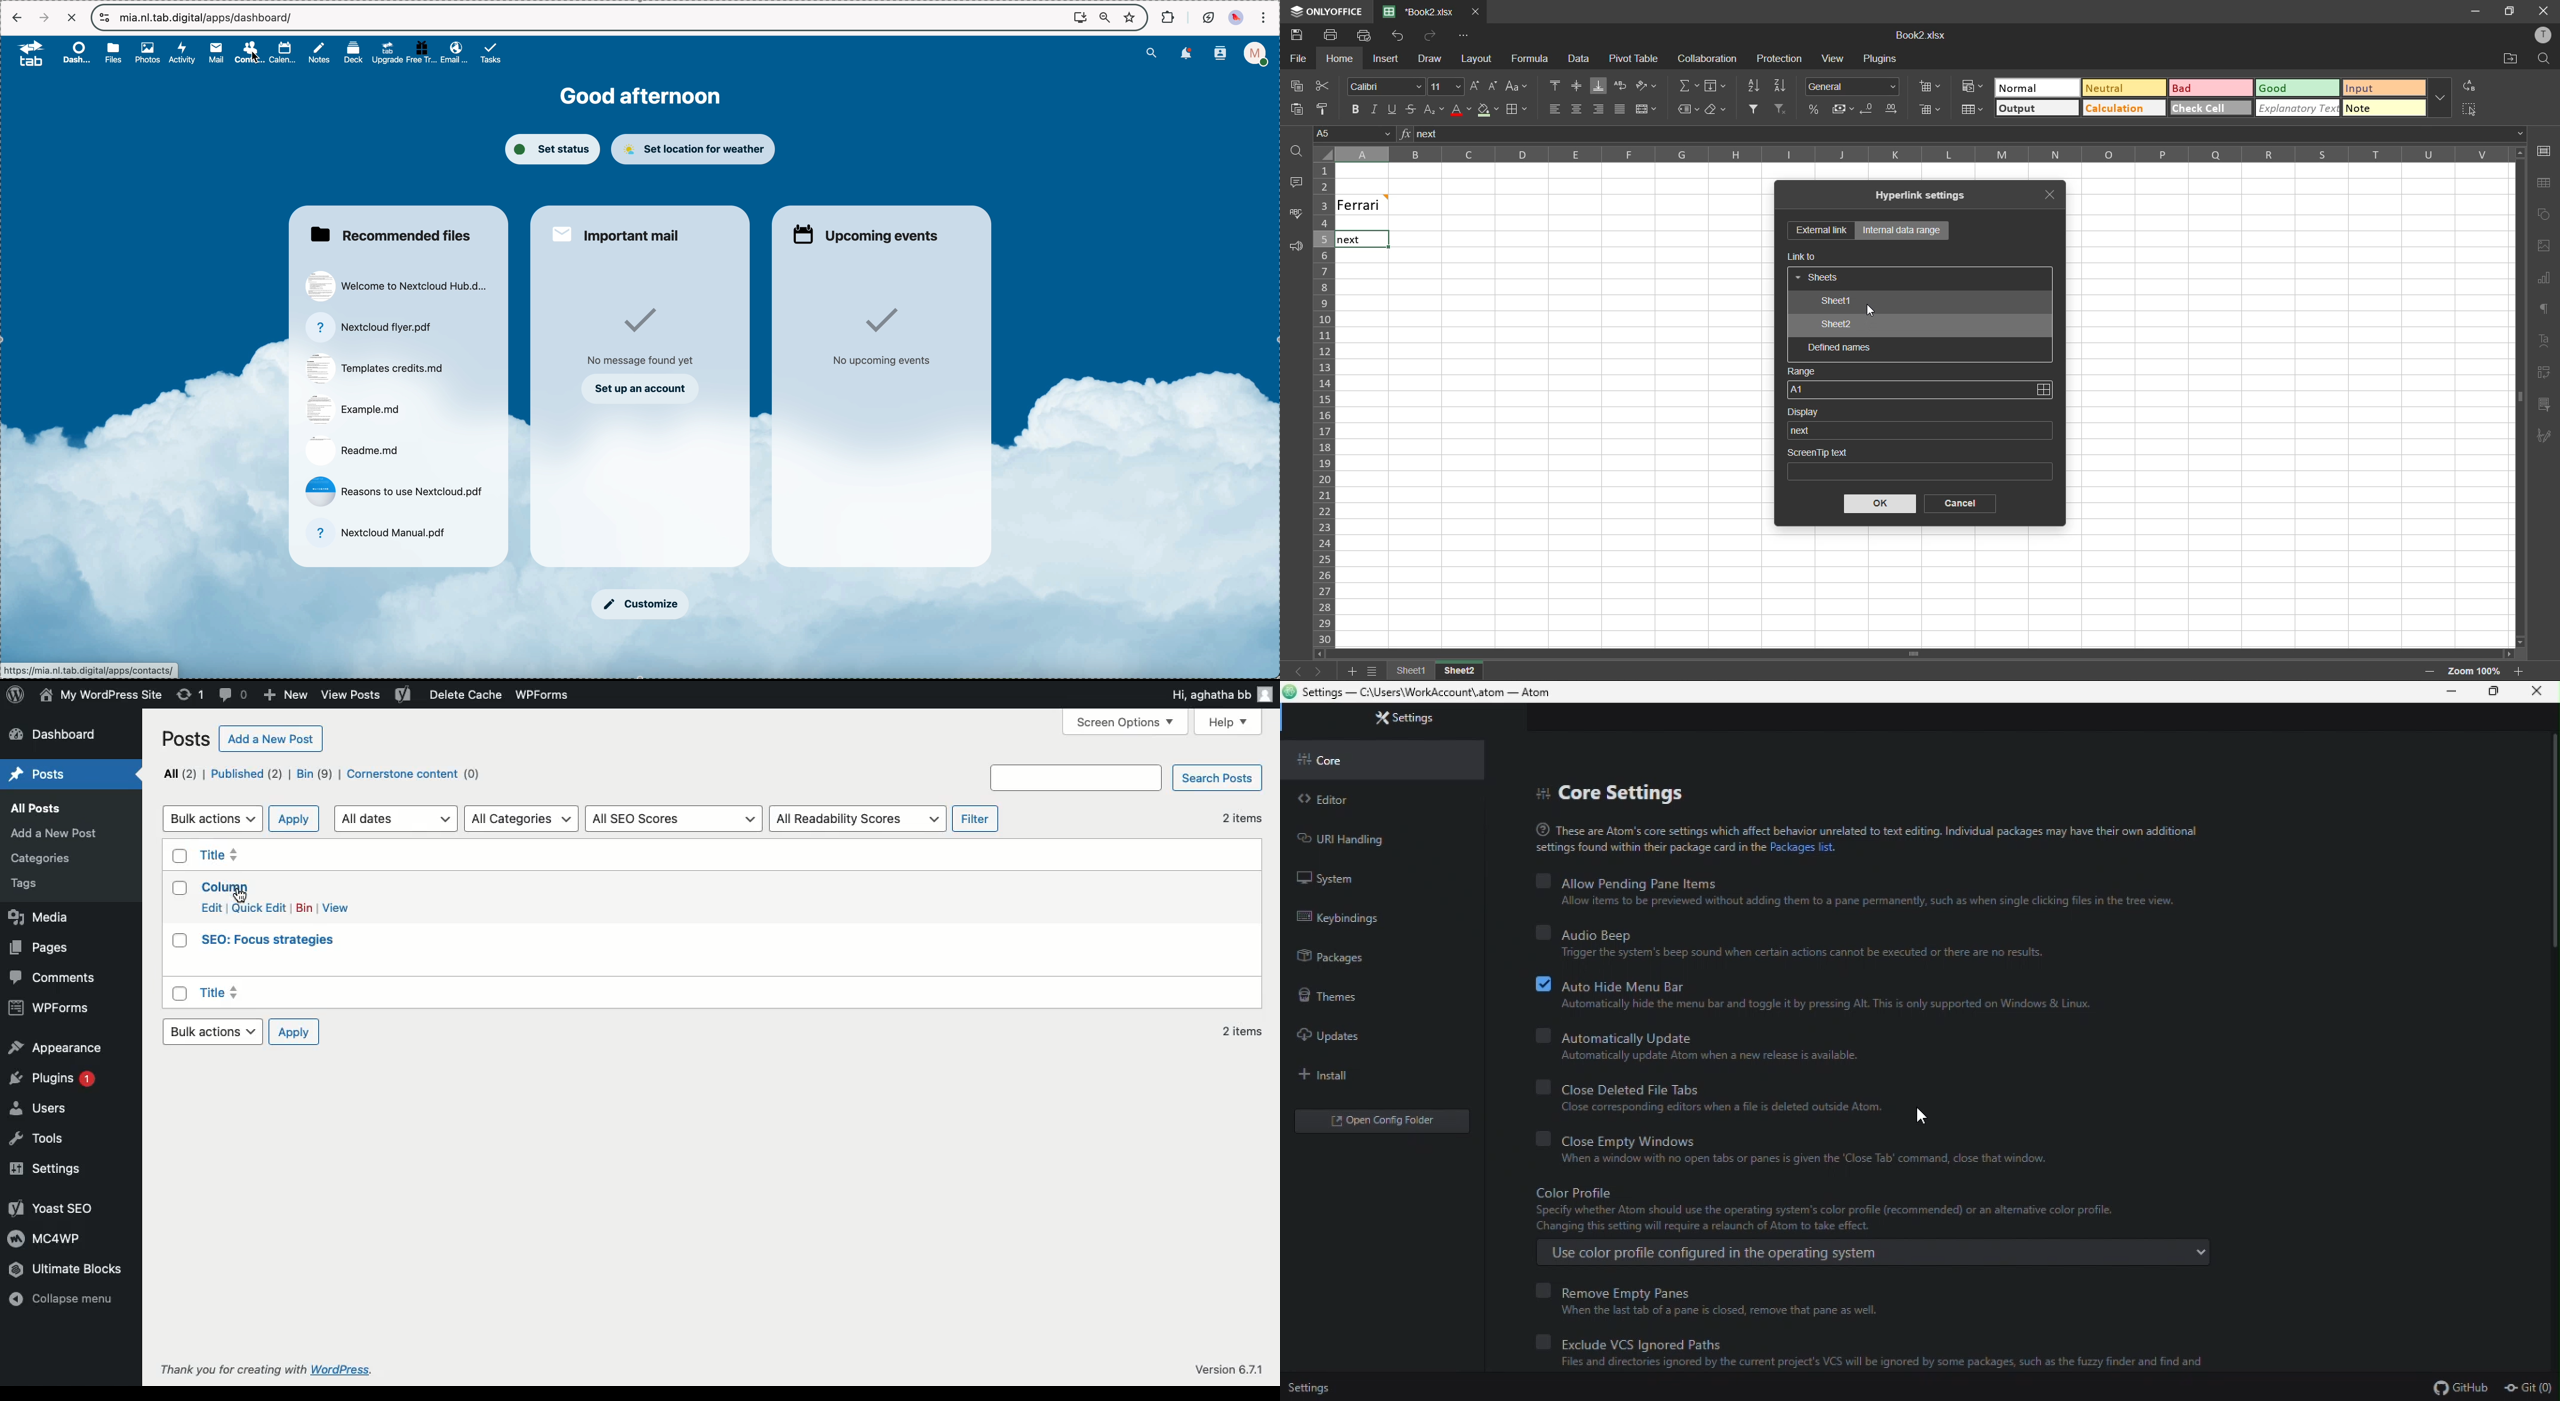  What do you see at coordinates (1489, 113) in the screenshot?
I see `fill color` at bounding box center [1489, 113].